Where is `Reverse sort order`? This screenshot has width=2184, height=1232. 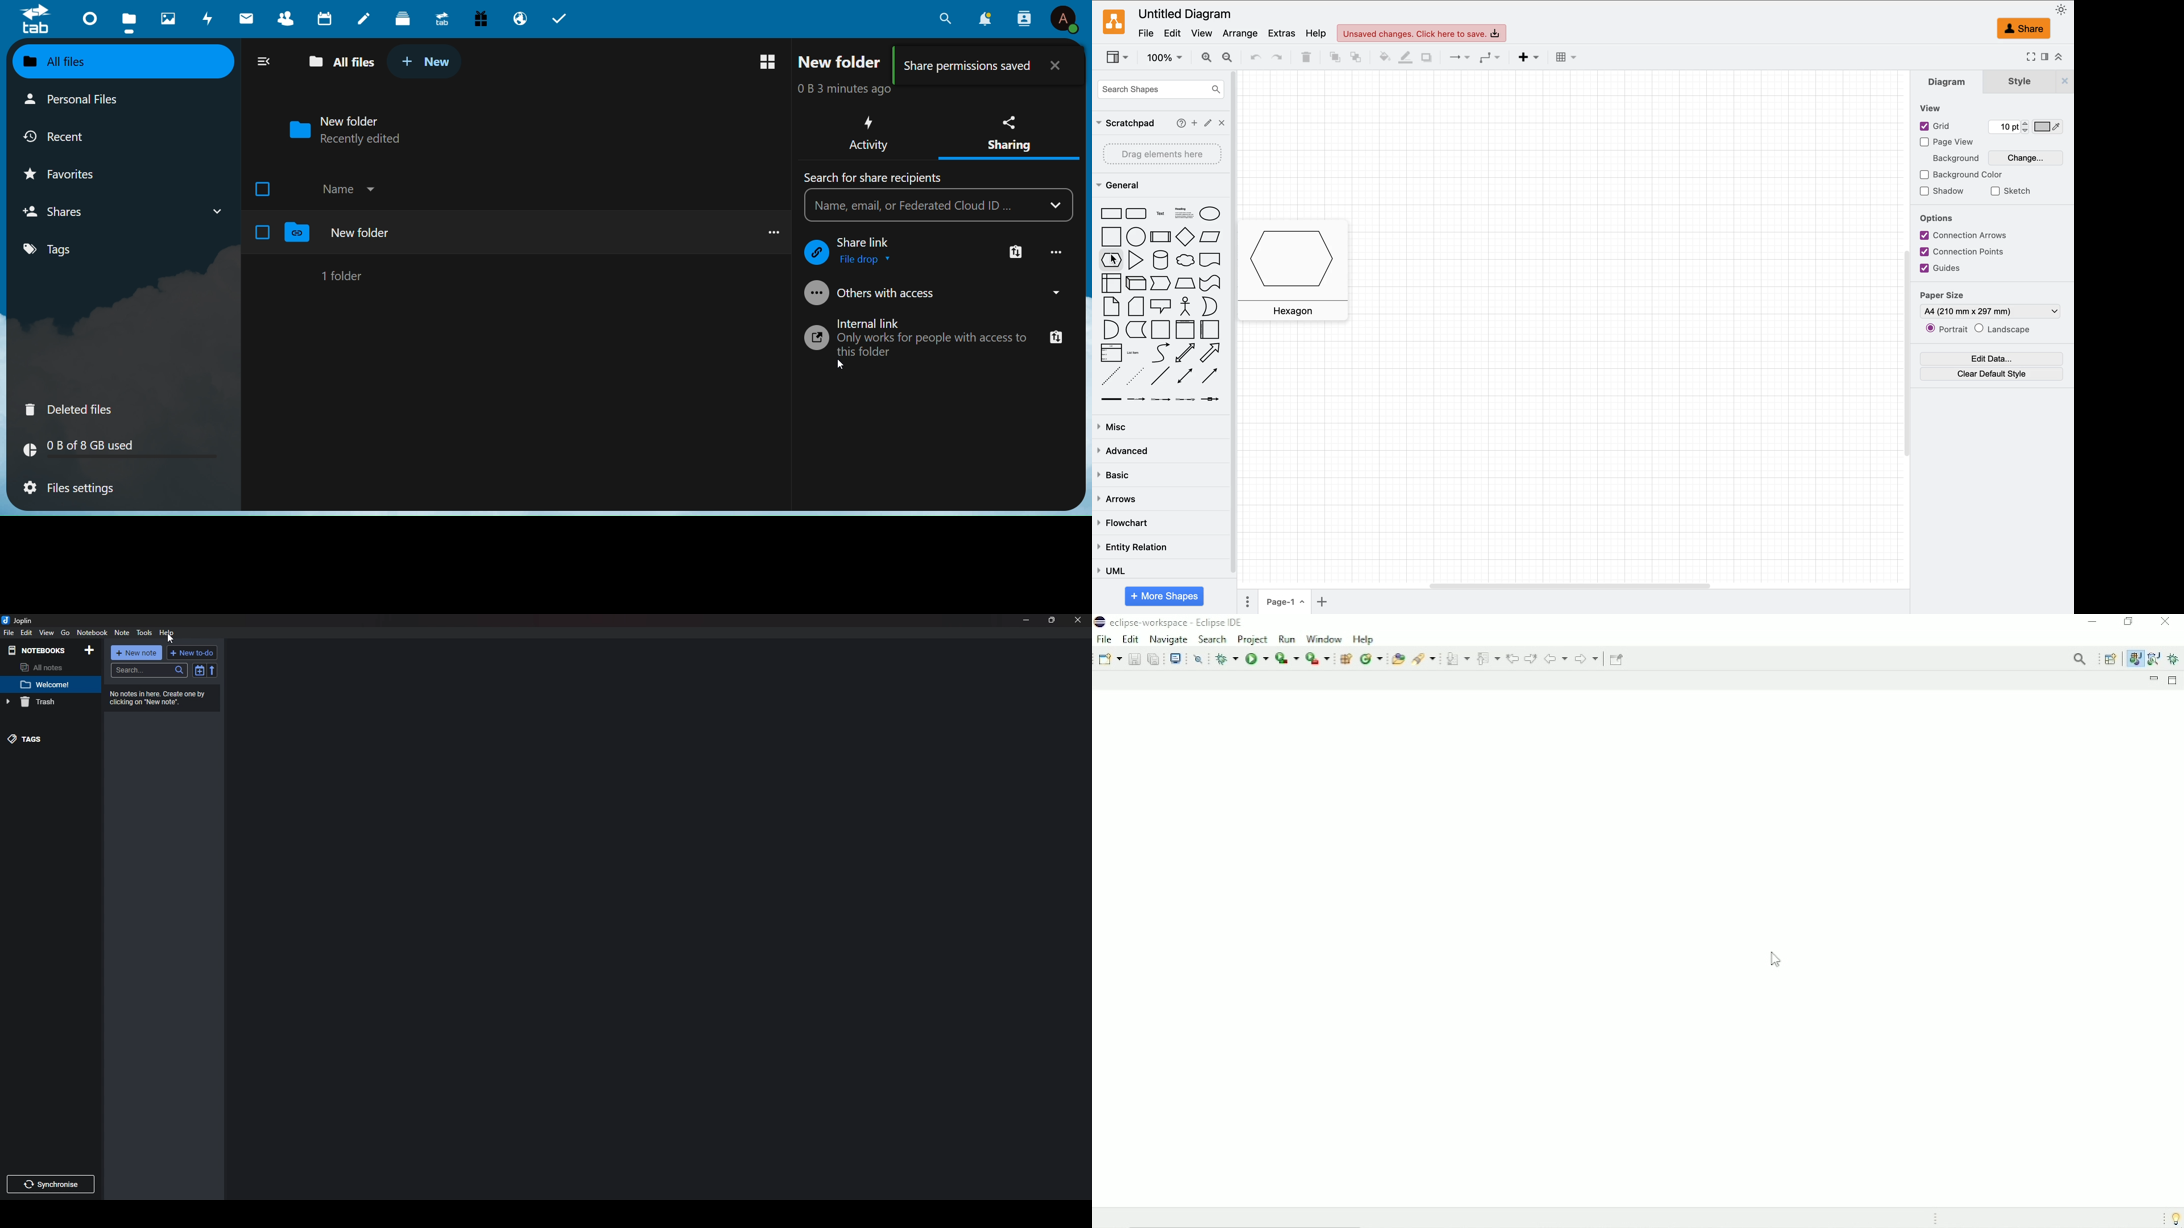 Reverse sort order is located at coordinates (212, 671).